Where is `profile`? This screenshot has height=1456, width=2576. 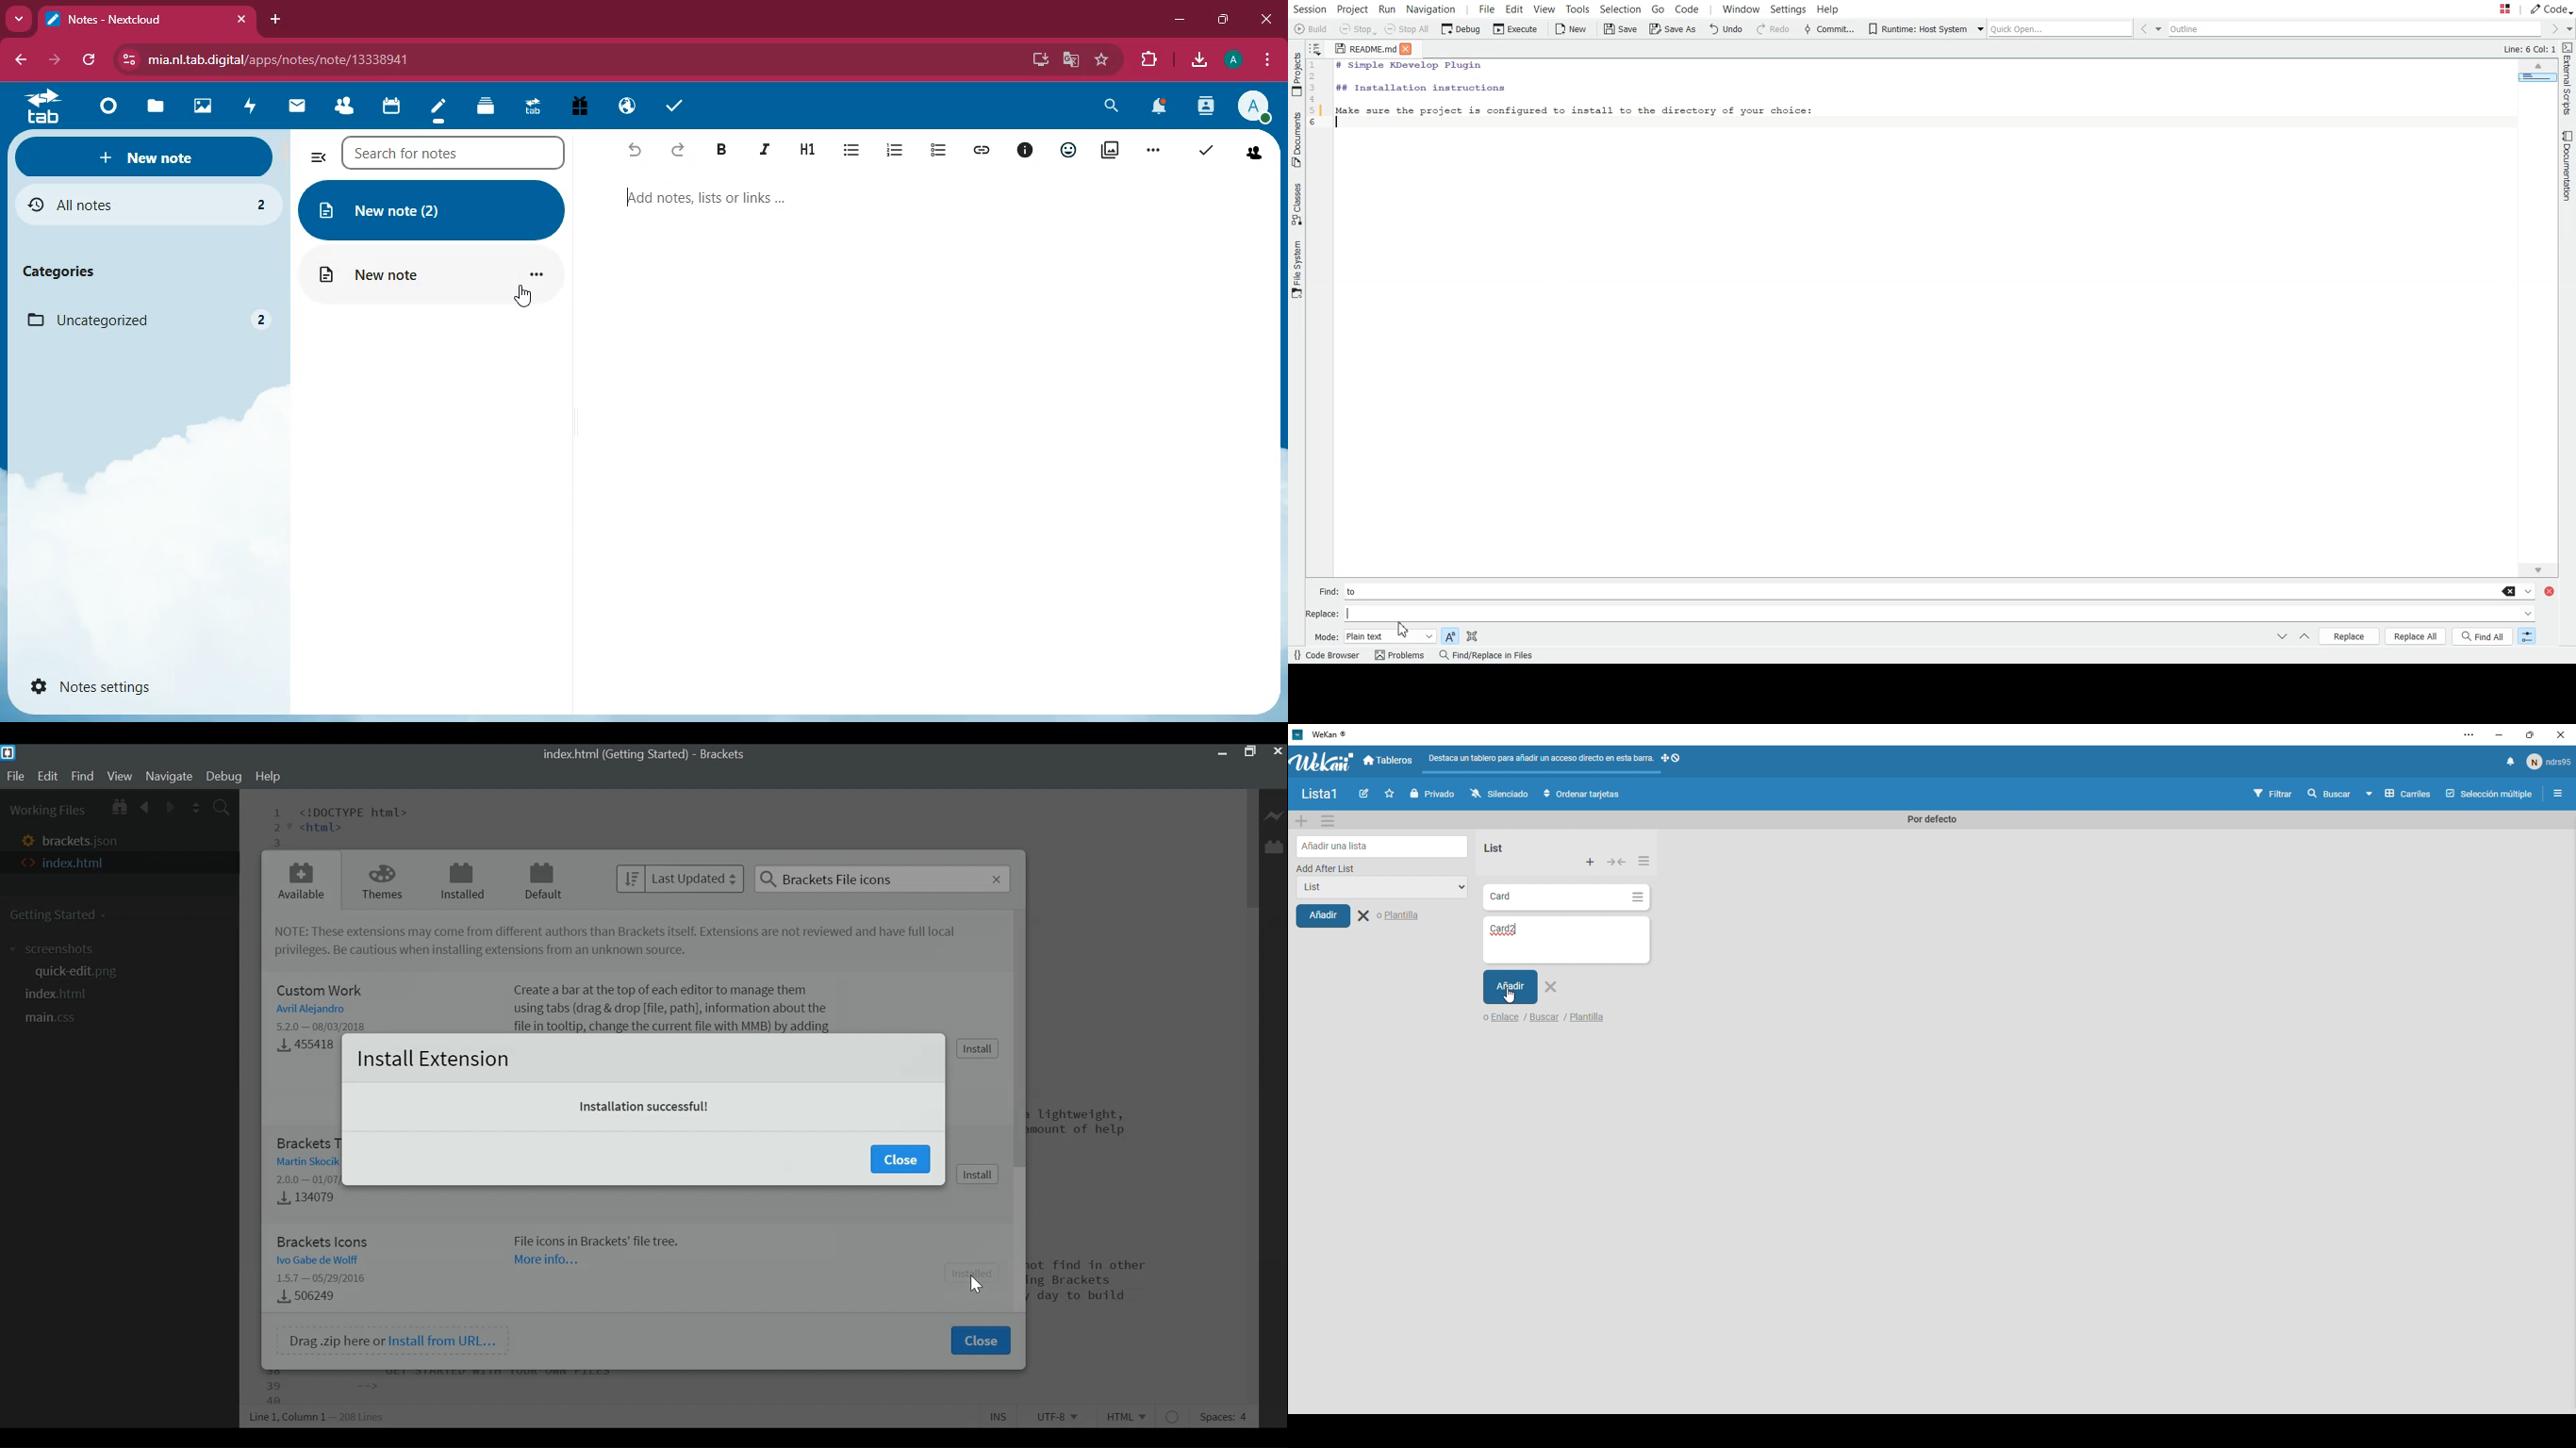 profile is located at coordinates (1232, 59).